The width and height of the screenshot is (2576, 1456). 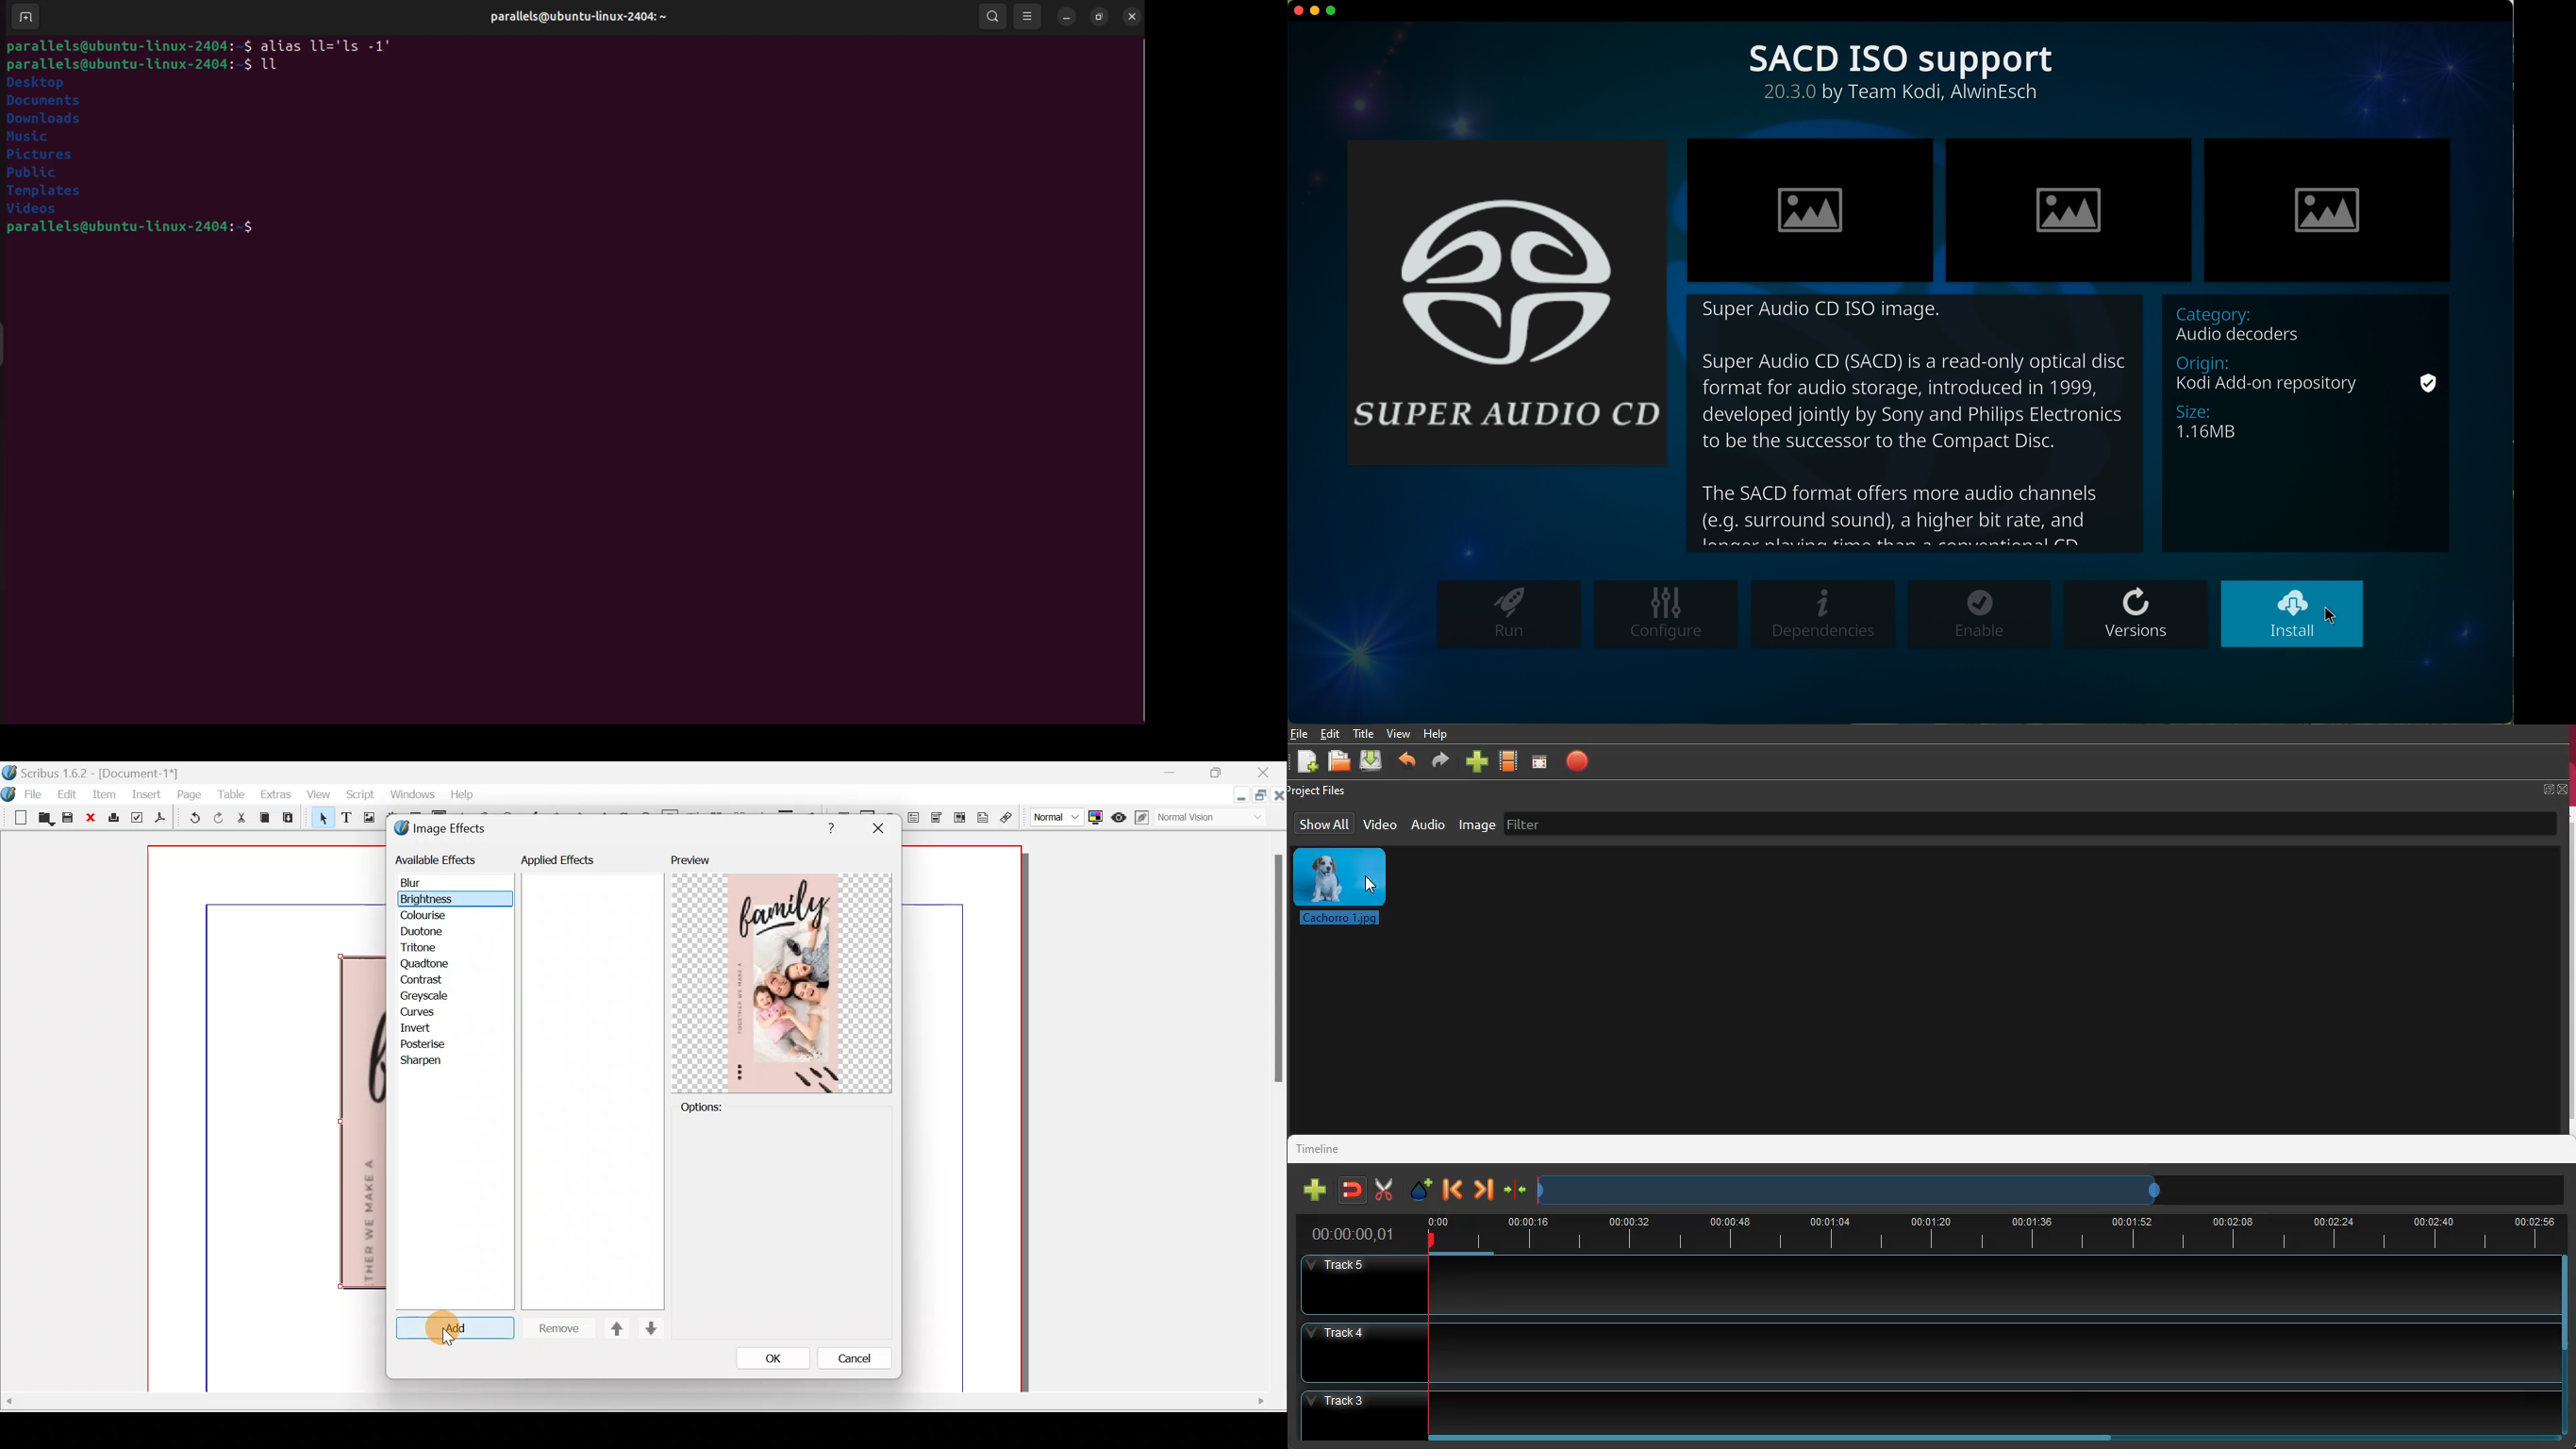 What do you see at coordinates (148, 794) in the screenshot?
I see `Insert` at bounding box center [148, 794].